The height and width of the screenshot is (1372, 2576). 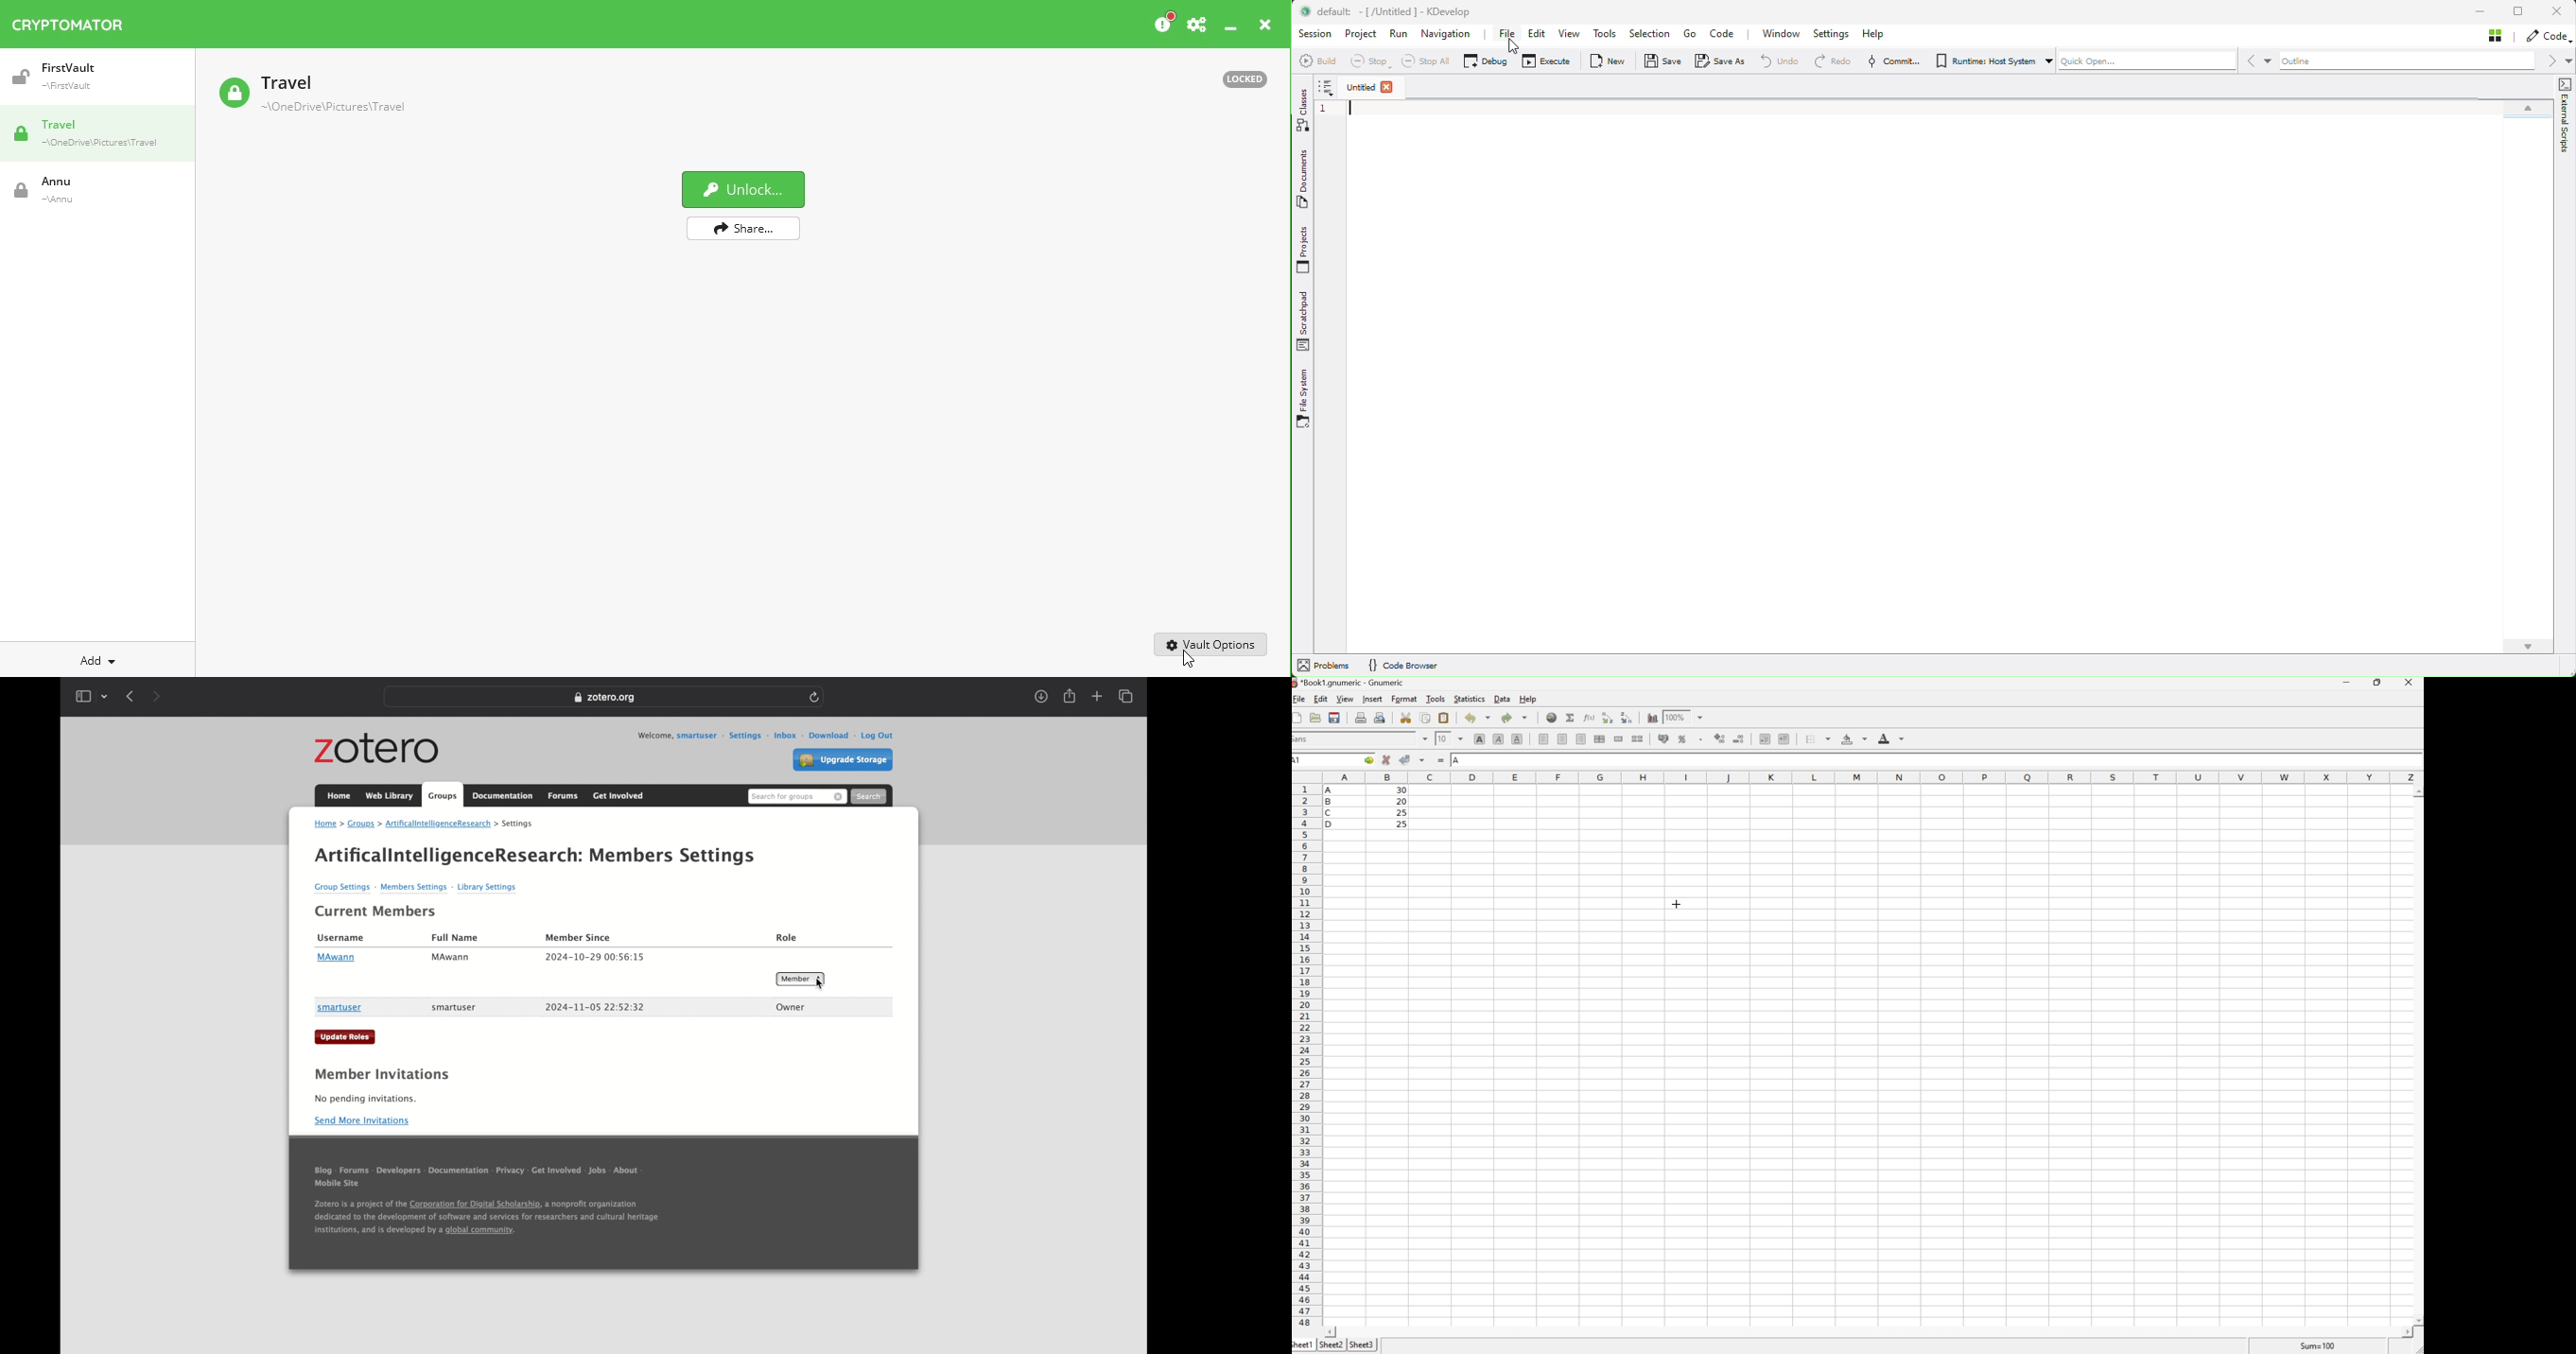 I want to click on MAwann, so click(x=336, y=958).